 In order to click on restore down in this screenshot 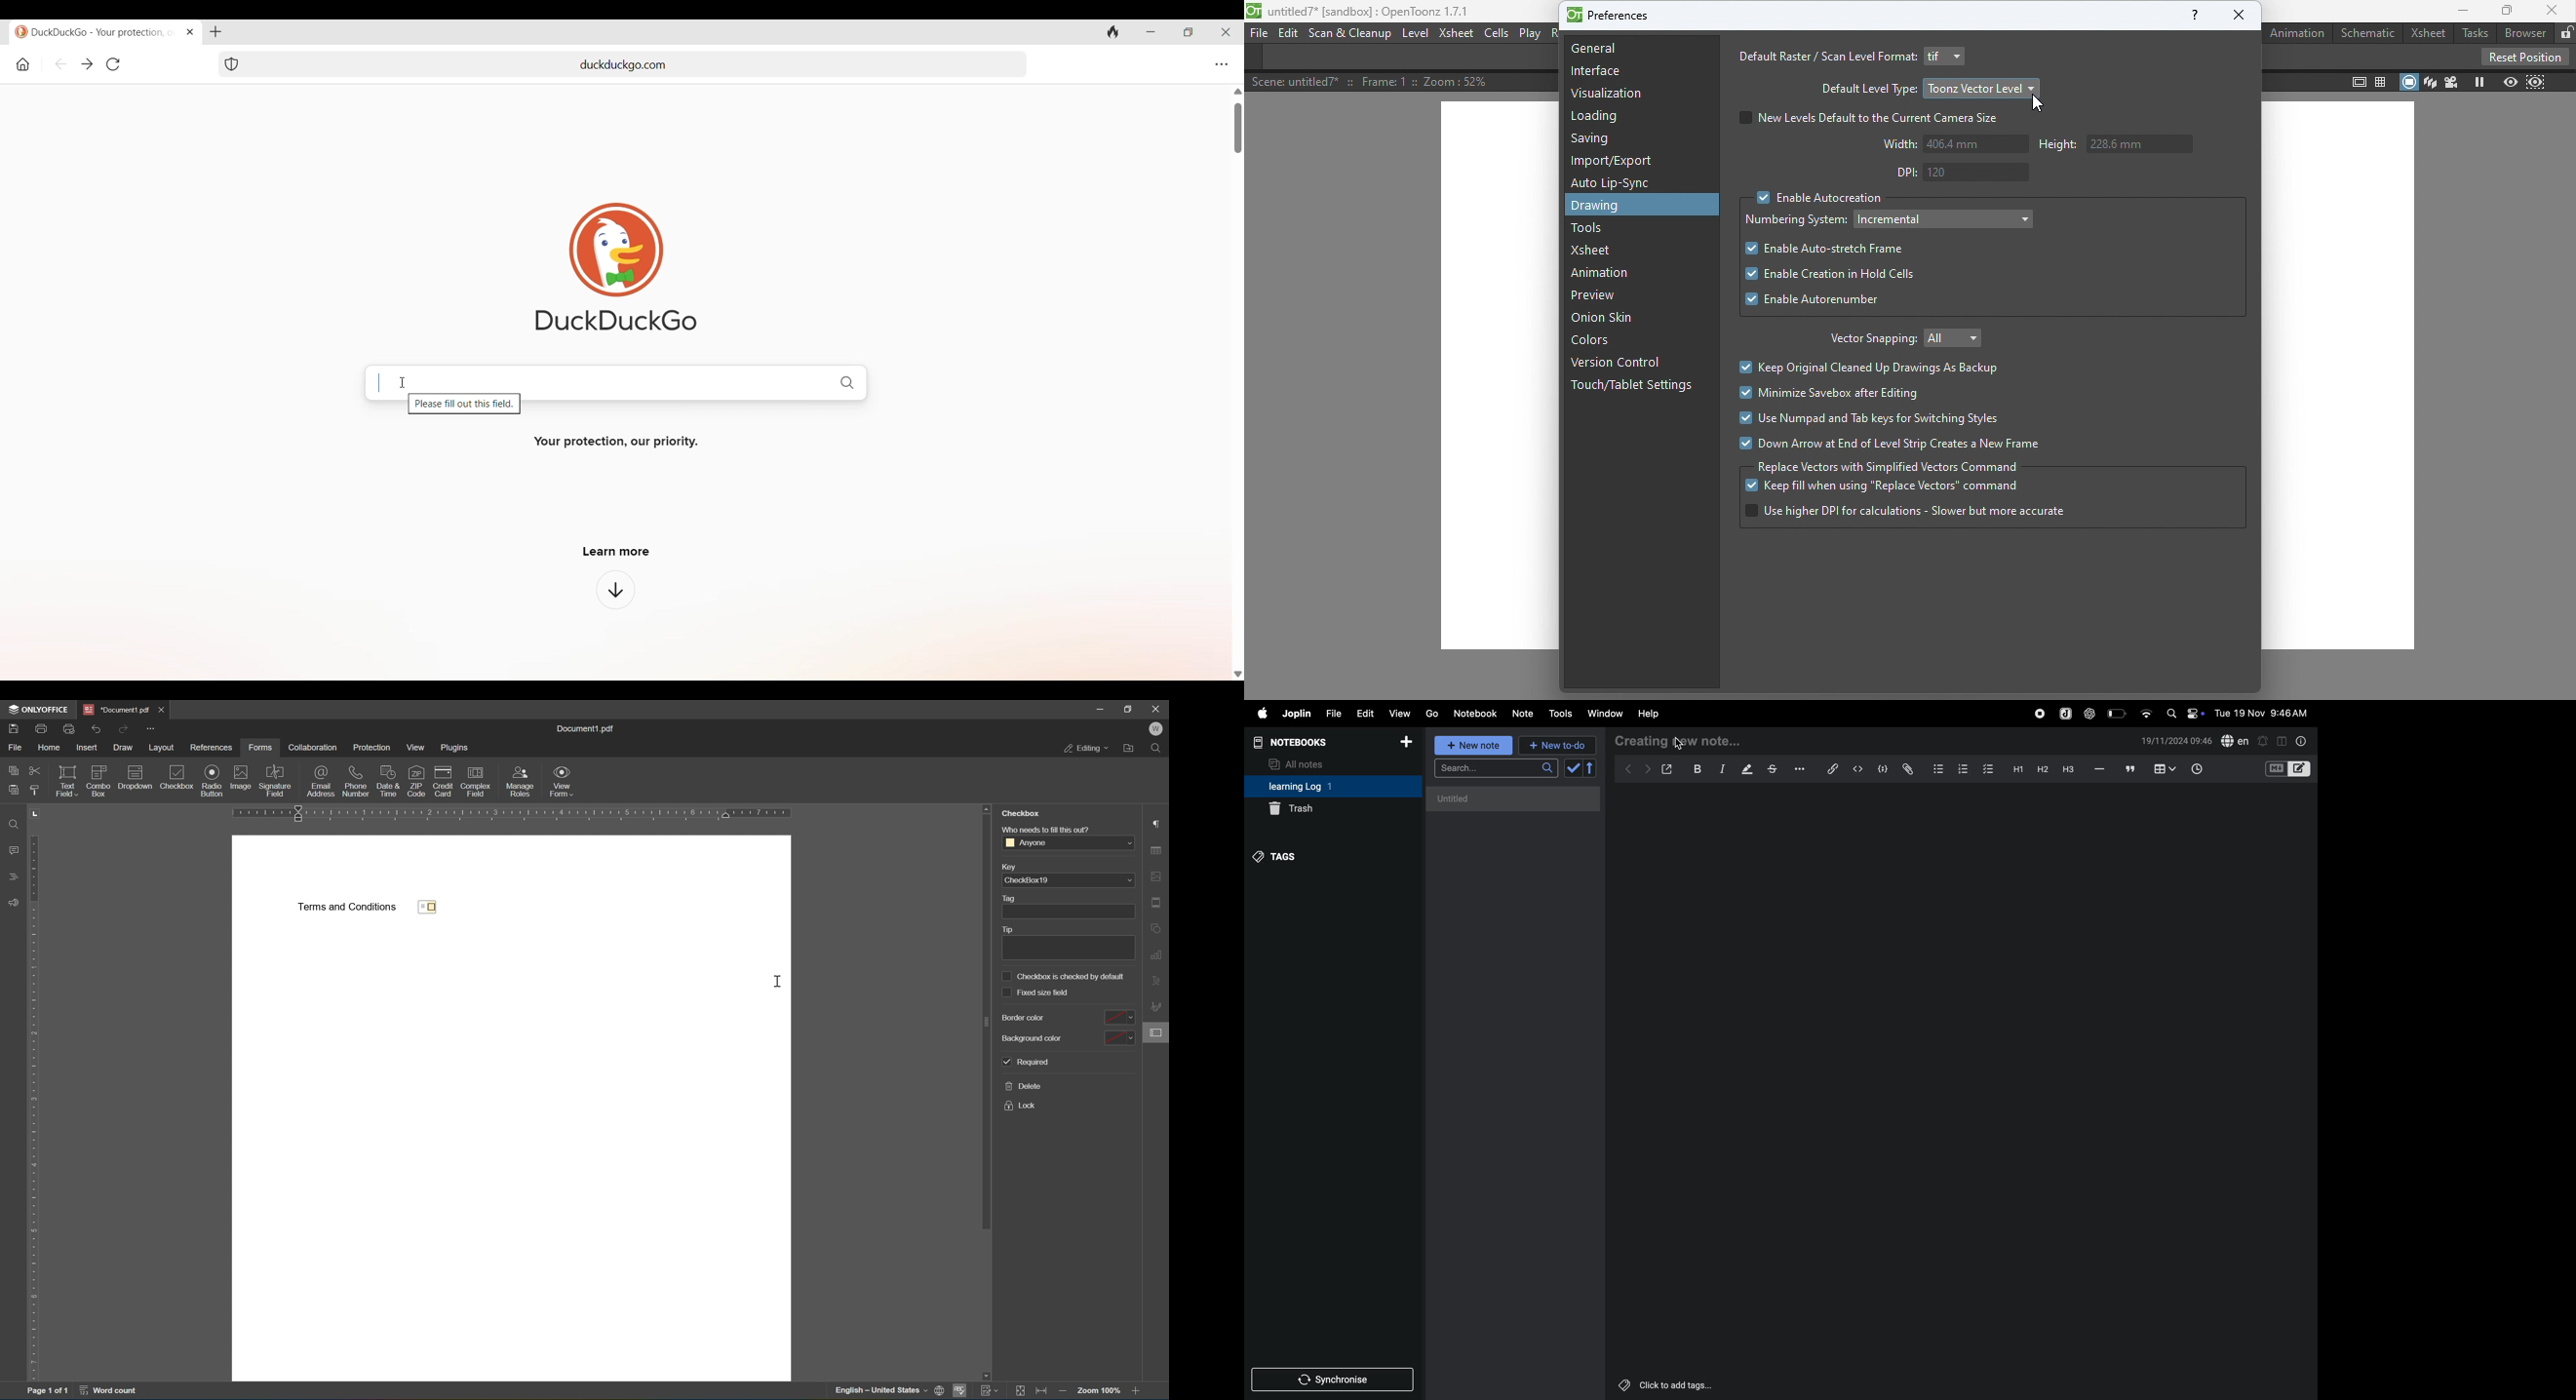, I will do `click(1132, 708)`.